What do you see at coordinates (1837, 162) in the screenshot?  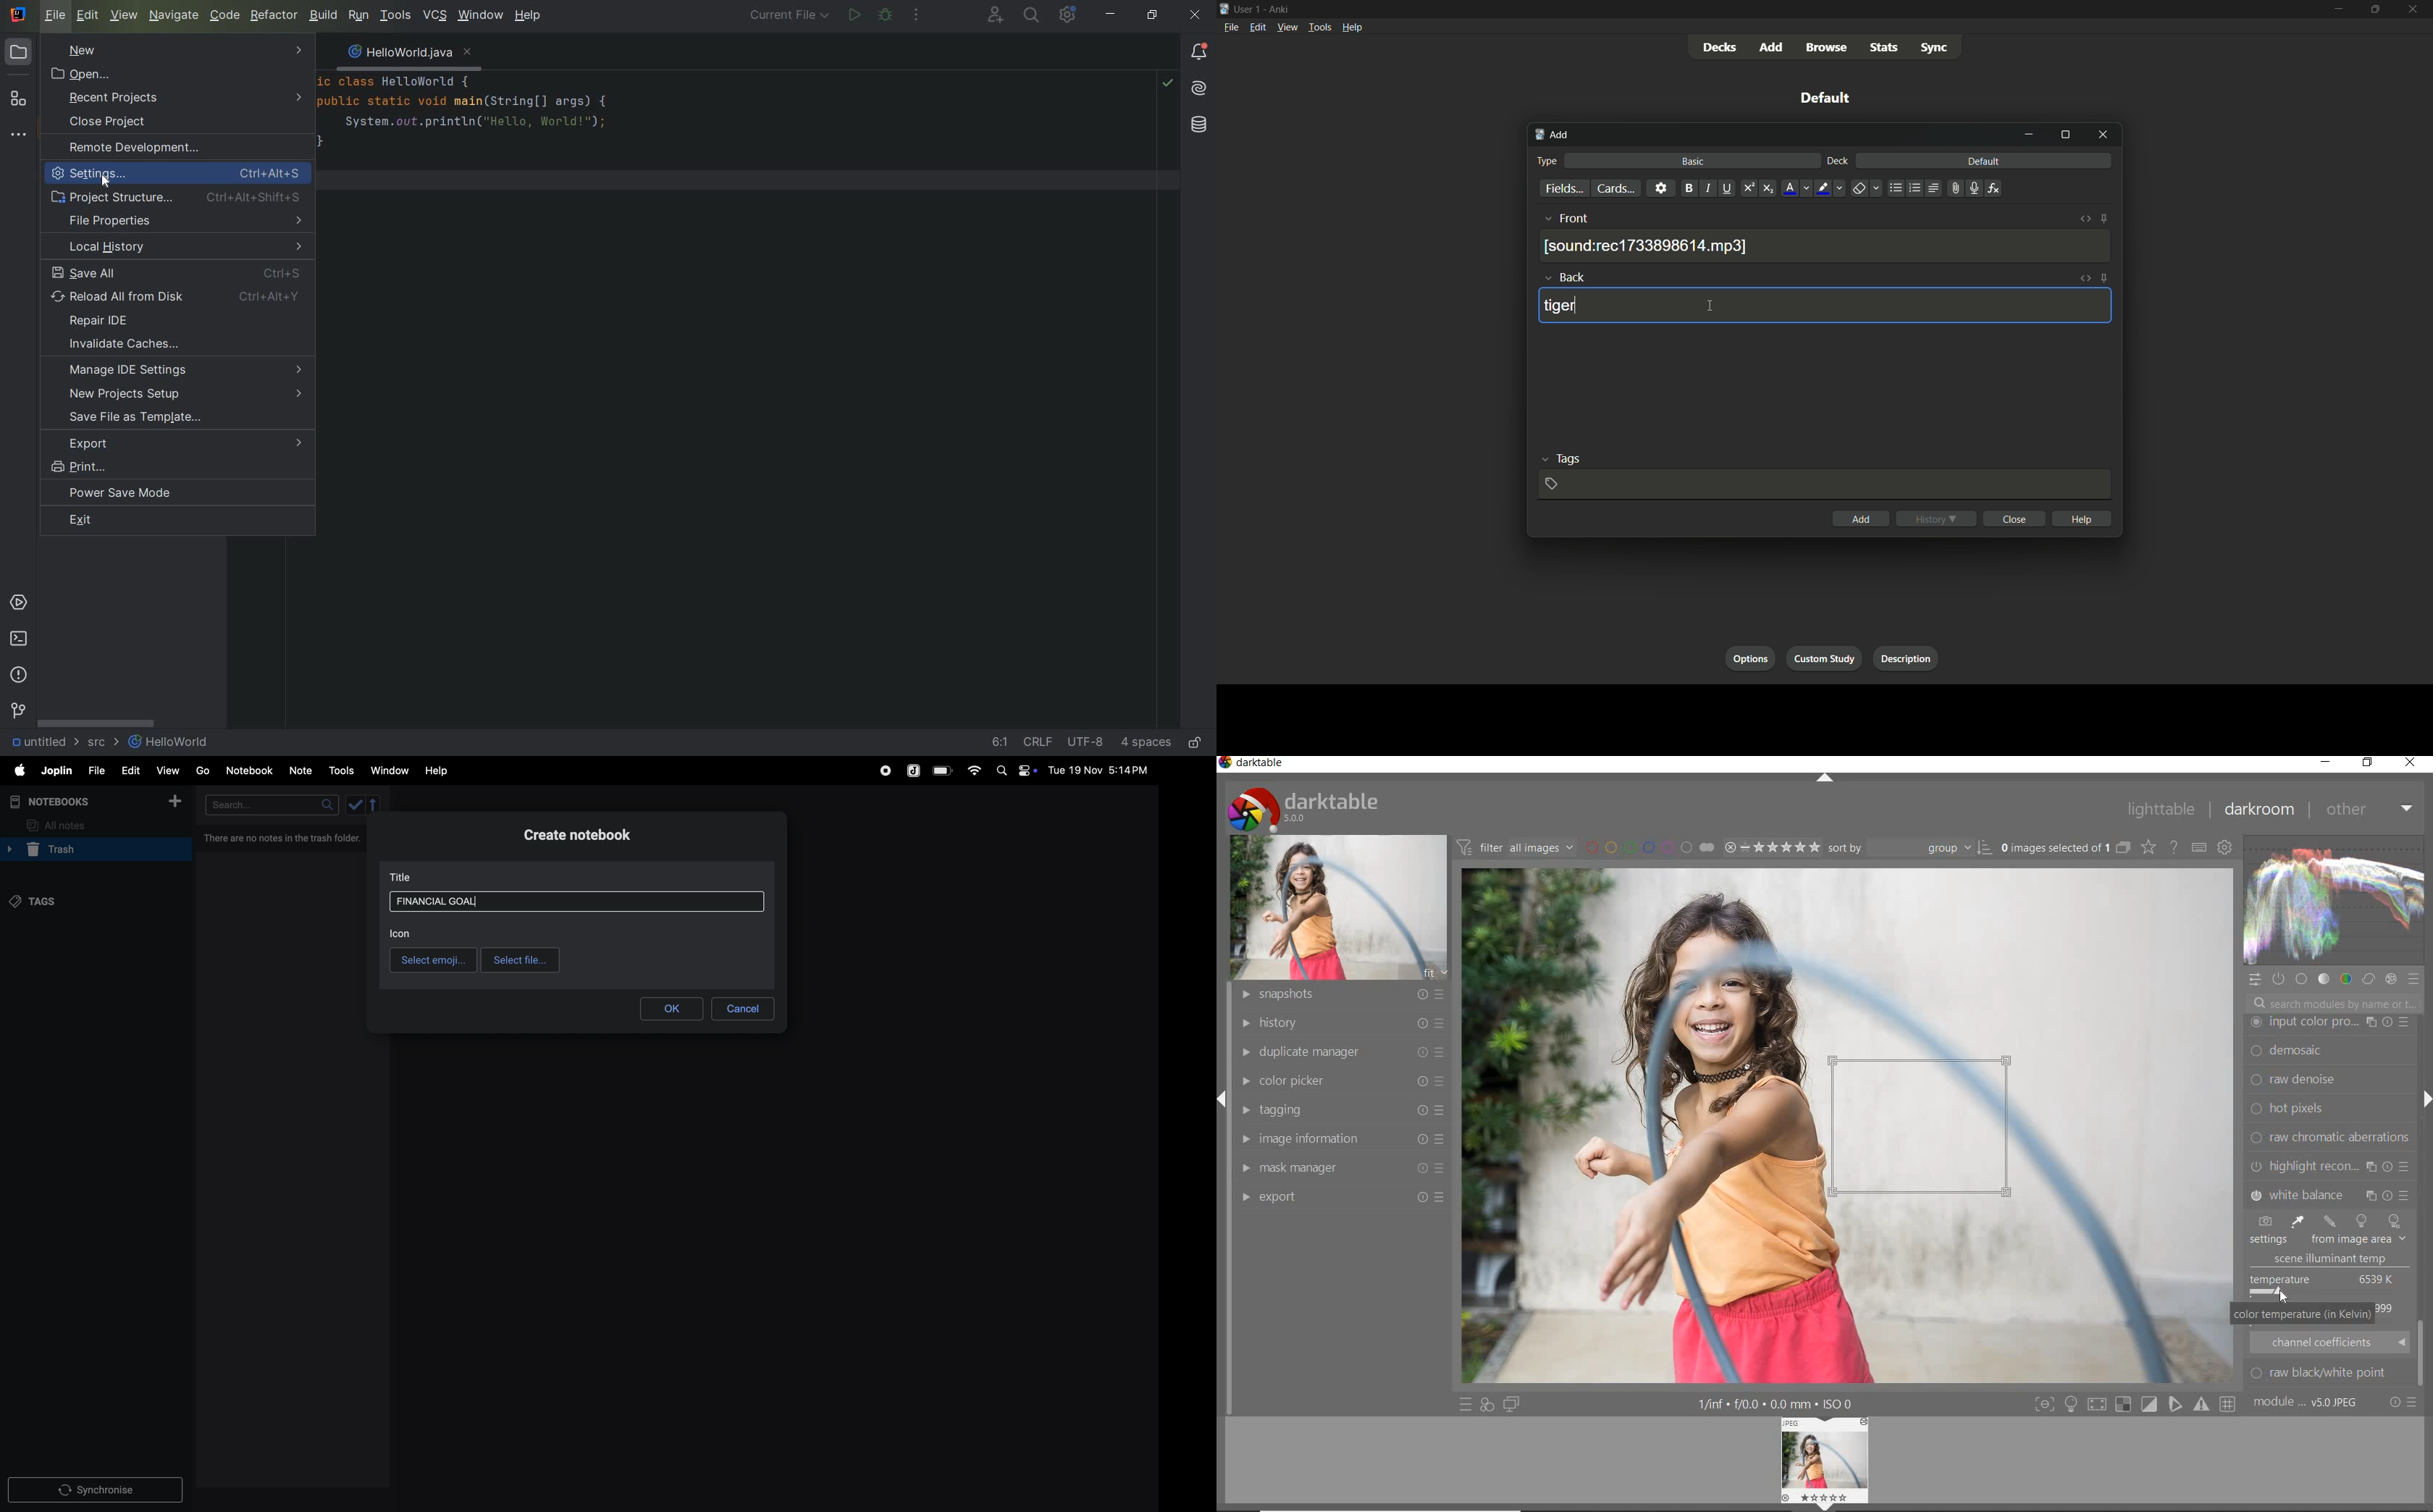 I see `deck` at bounding box center [1837, 162].